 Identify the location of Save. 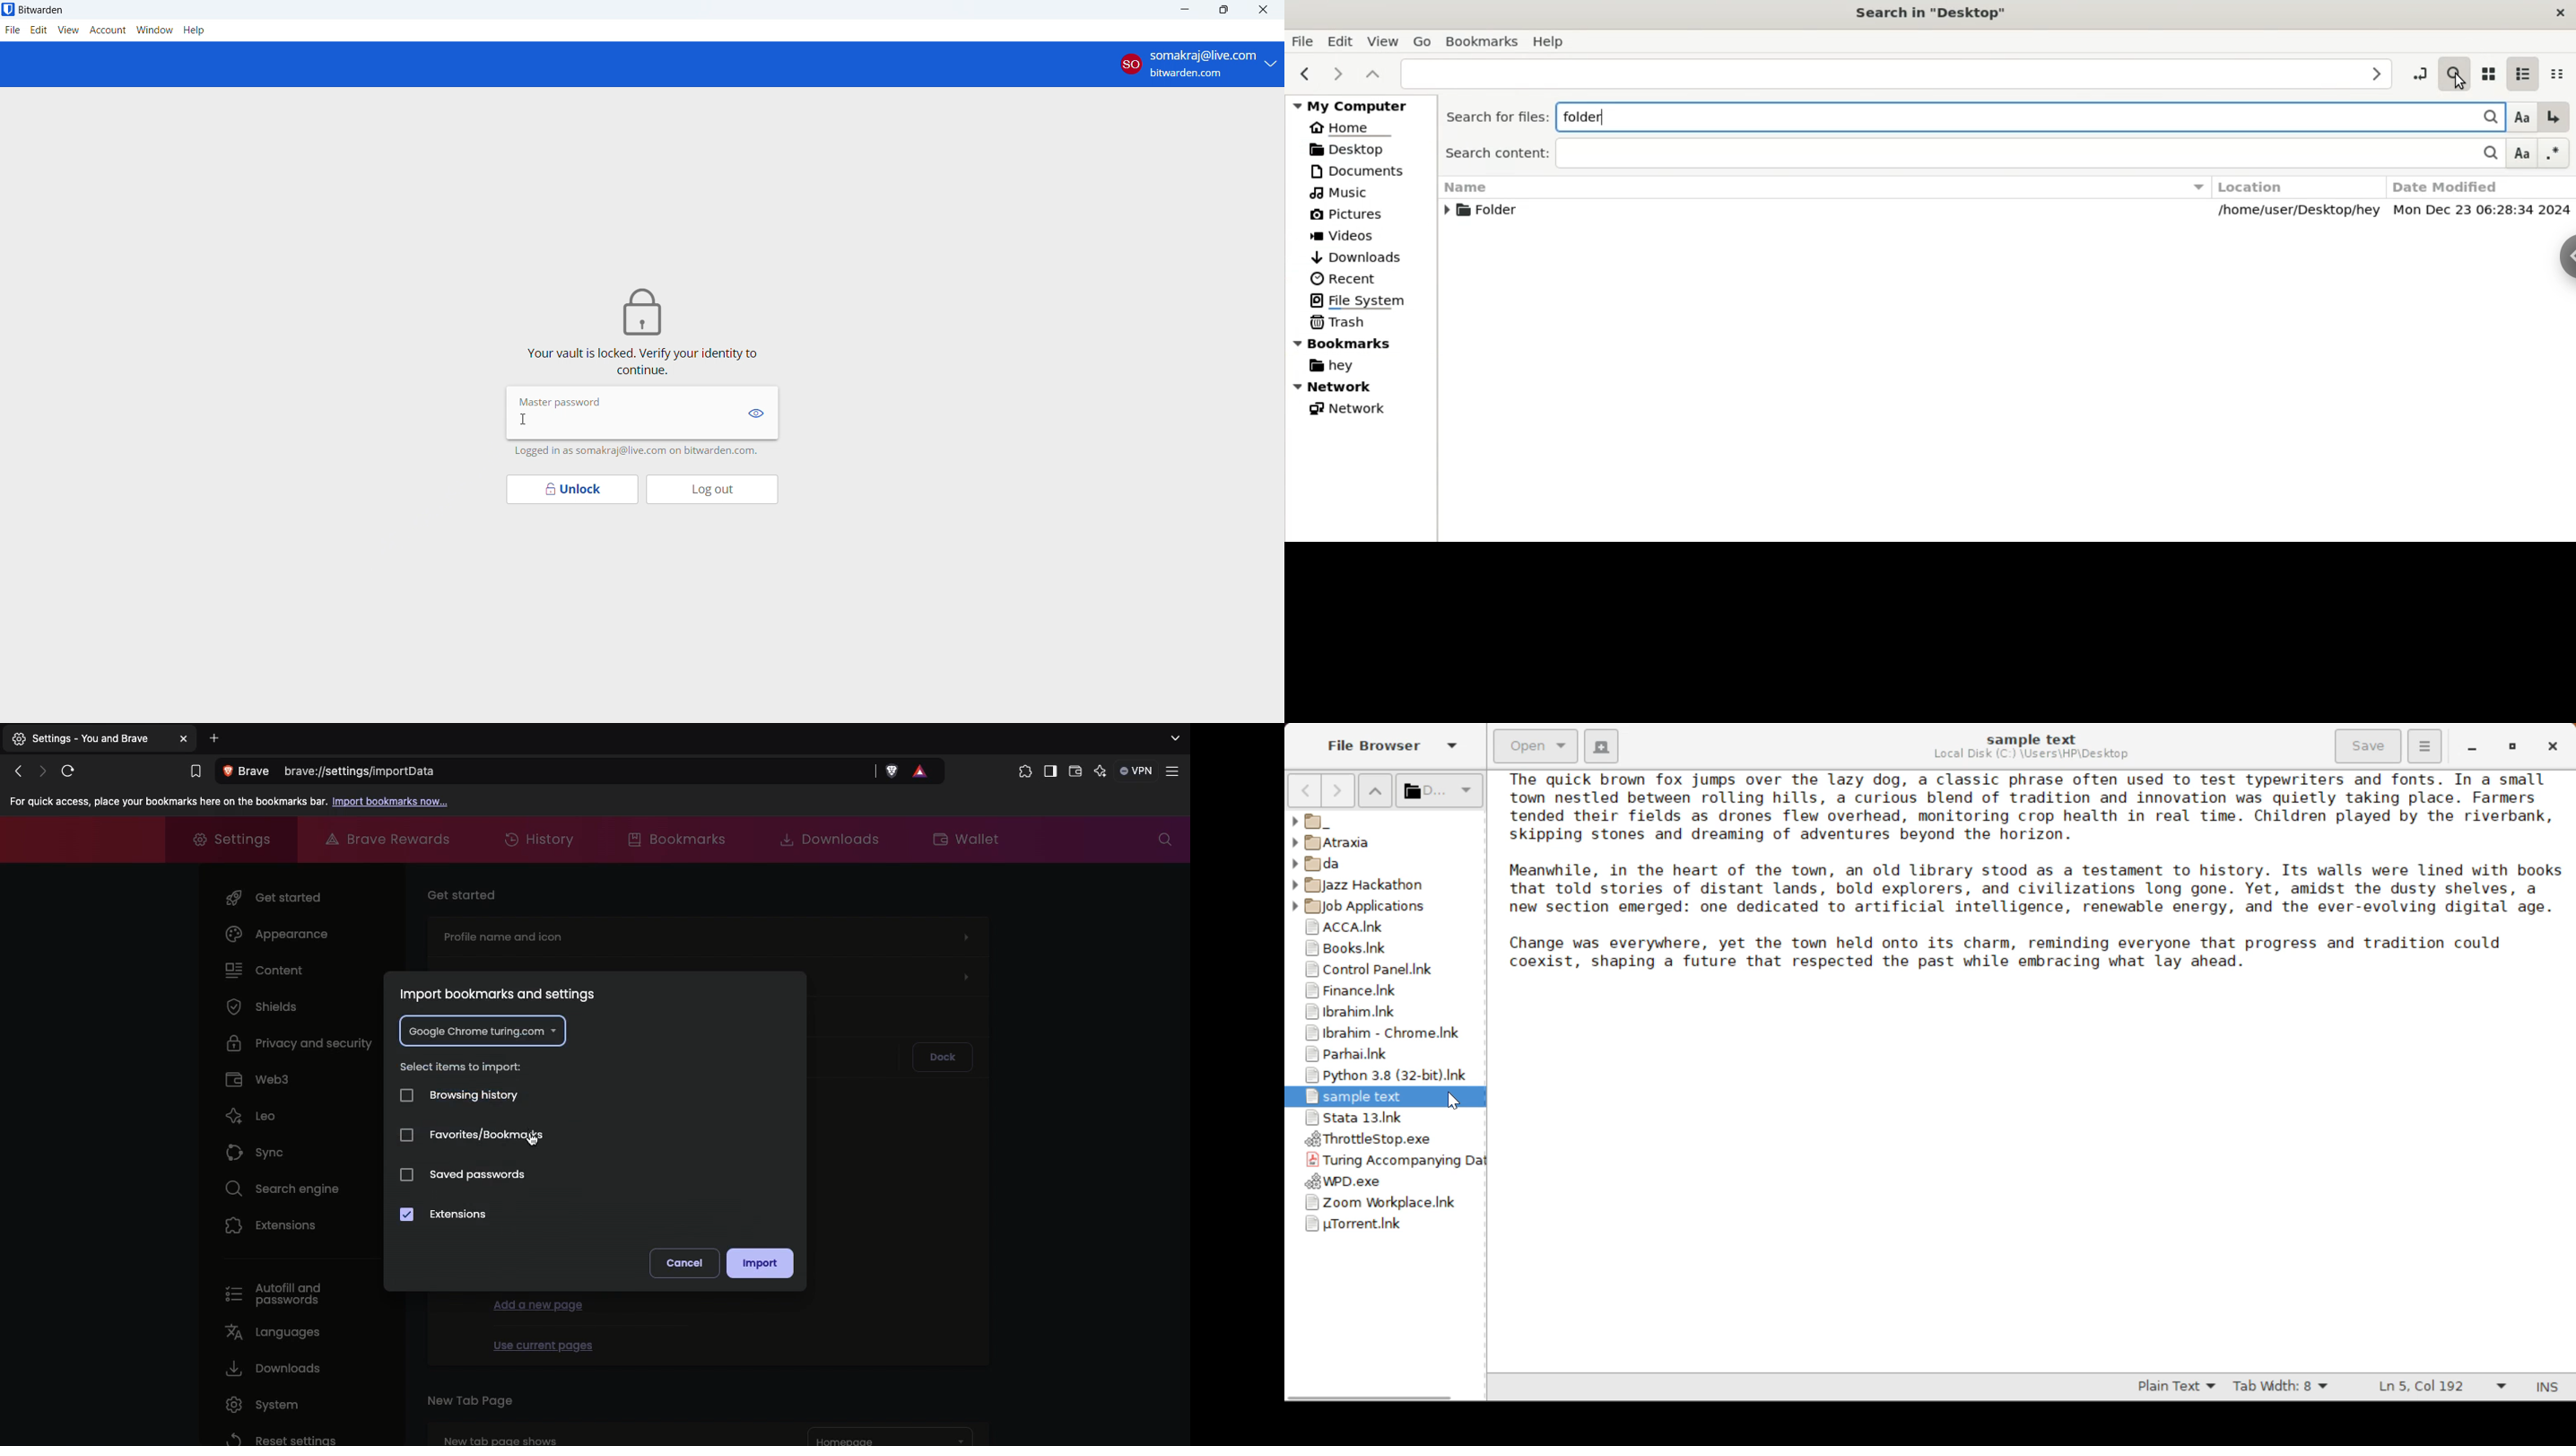
(2369, 747).